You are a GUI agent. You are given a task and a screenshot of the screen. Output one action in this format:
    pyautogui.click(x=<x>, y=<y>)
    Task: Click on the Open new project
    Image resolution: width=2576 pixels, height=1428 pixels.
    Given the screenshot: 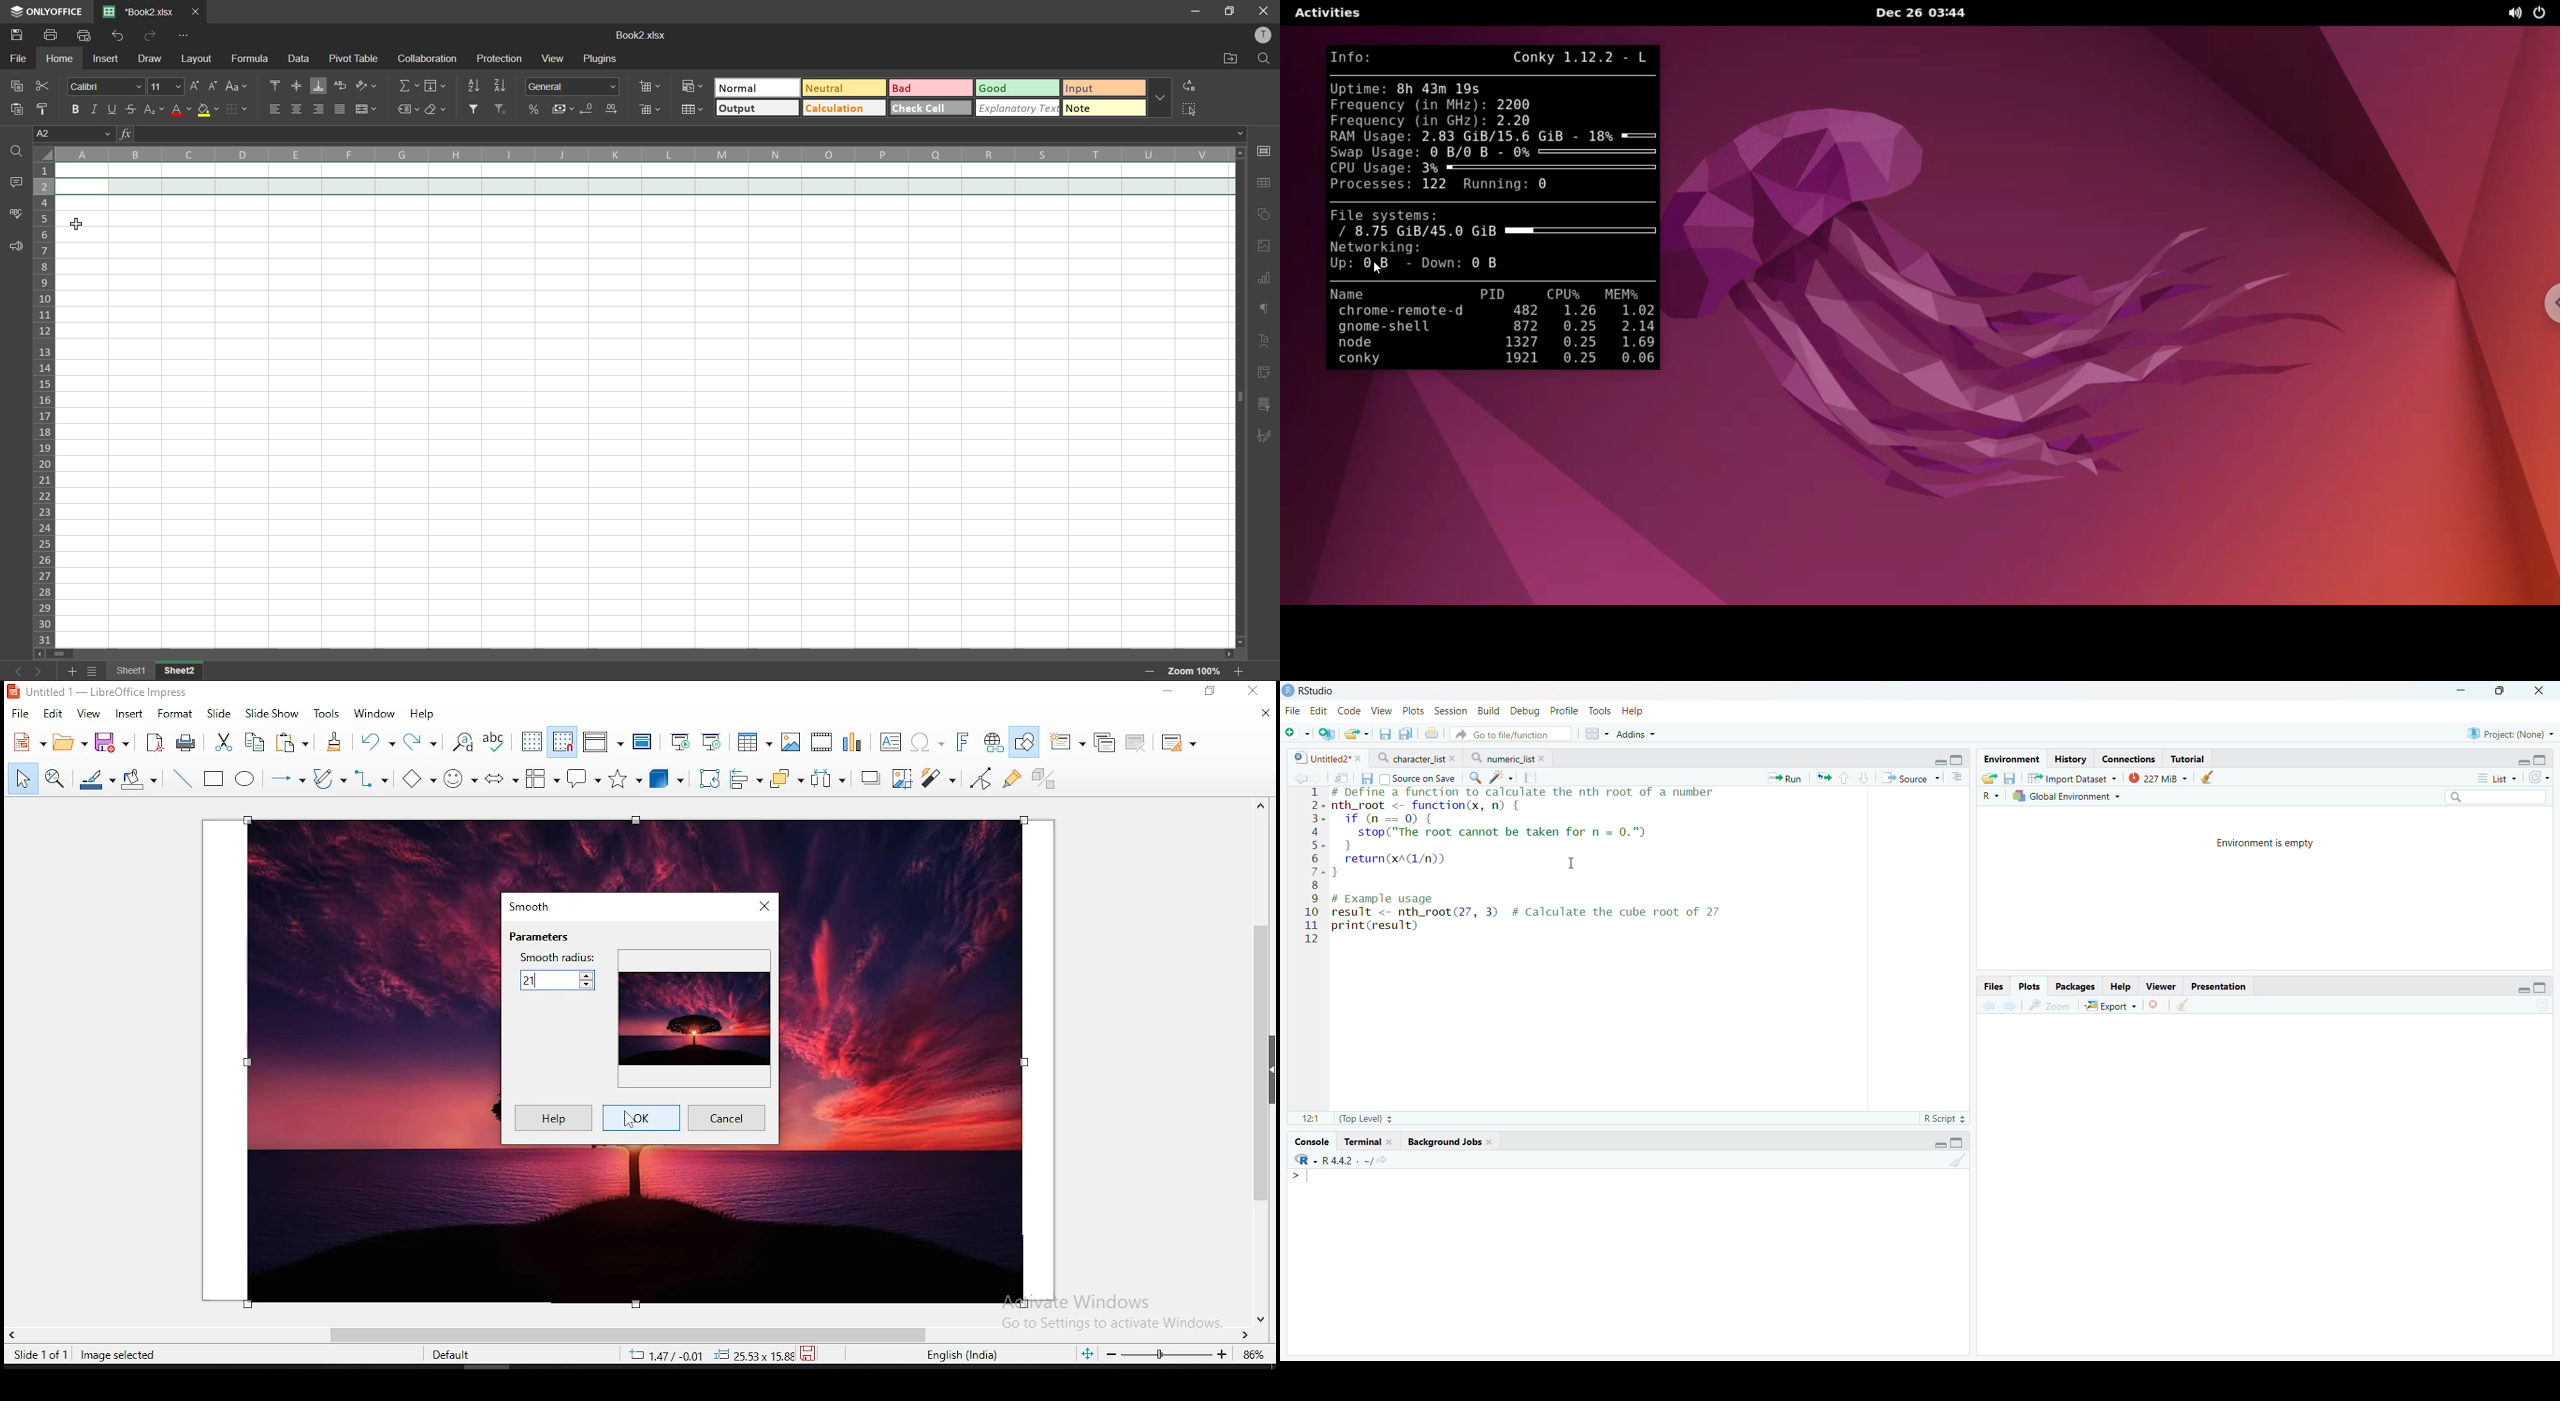 What is the action you would take?
    pyautogui.click(x=1325, y=734)
    